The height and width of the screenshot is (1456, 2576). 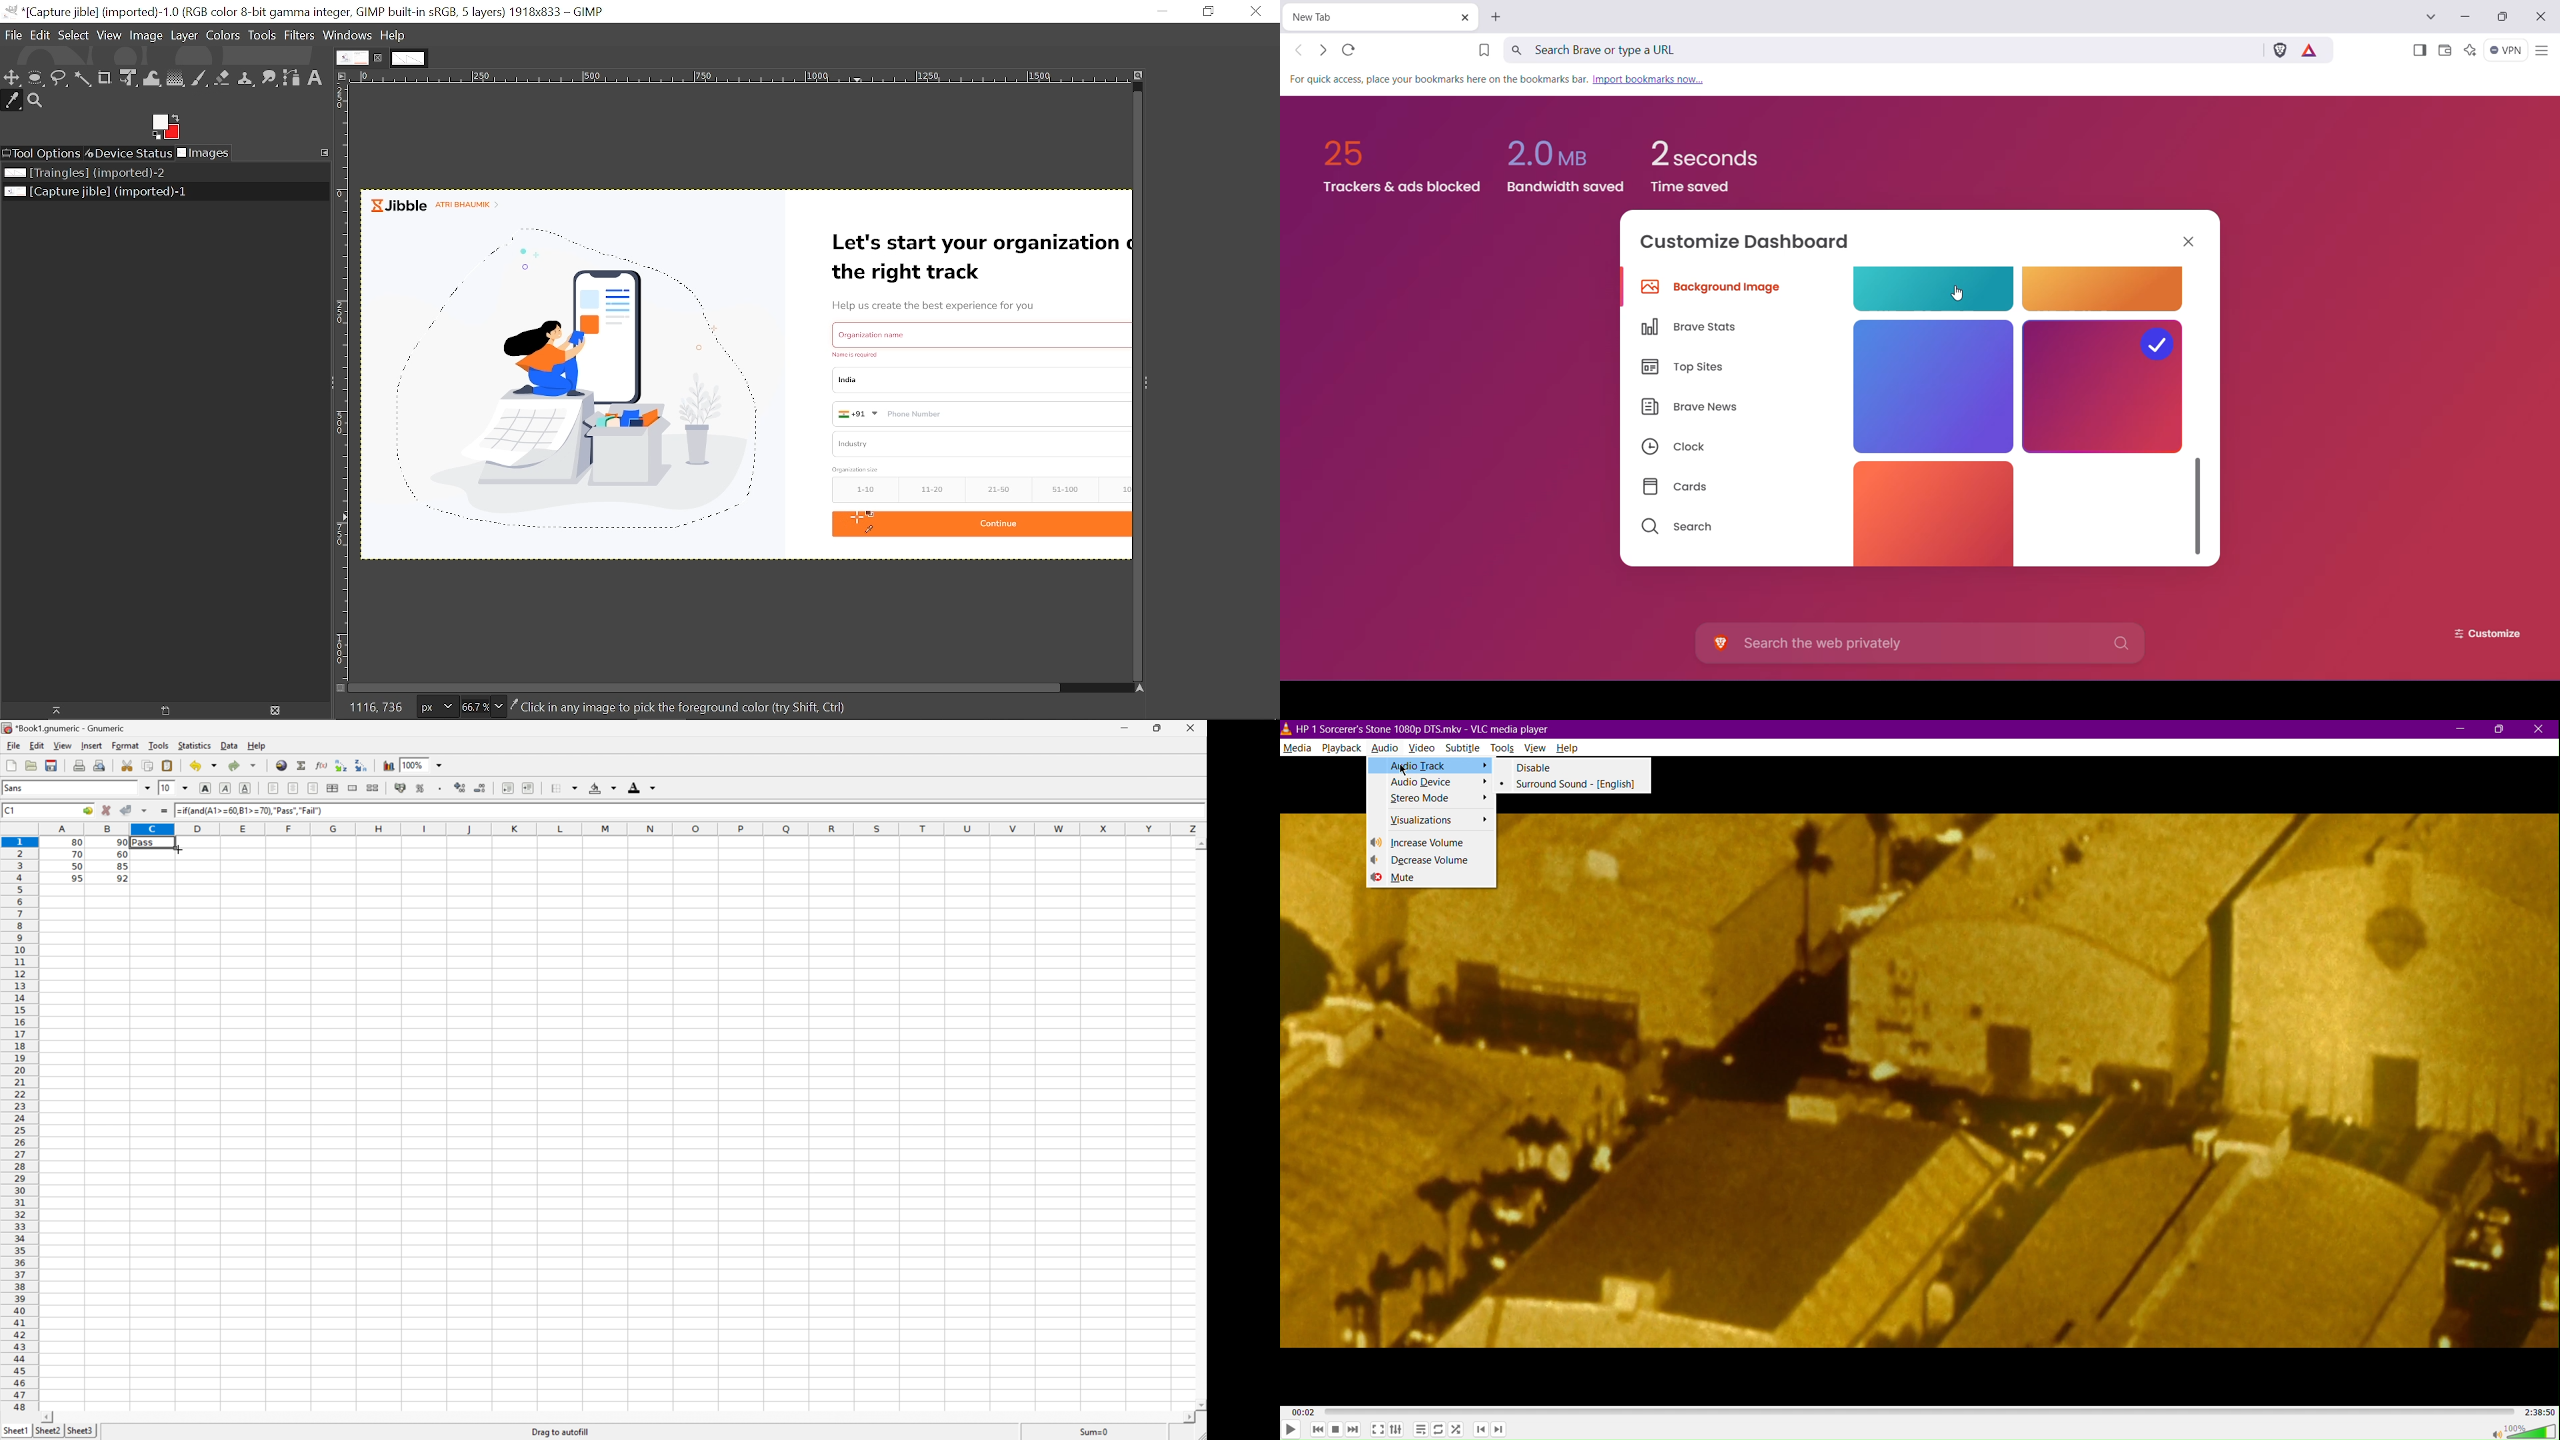 What do you see at coordinates (196, 766) in the screenshot?
I see `Undo` at bounding box center [196, 766].